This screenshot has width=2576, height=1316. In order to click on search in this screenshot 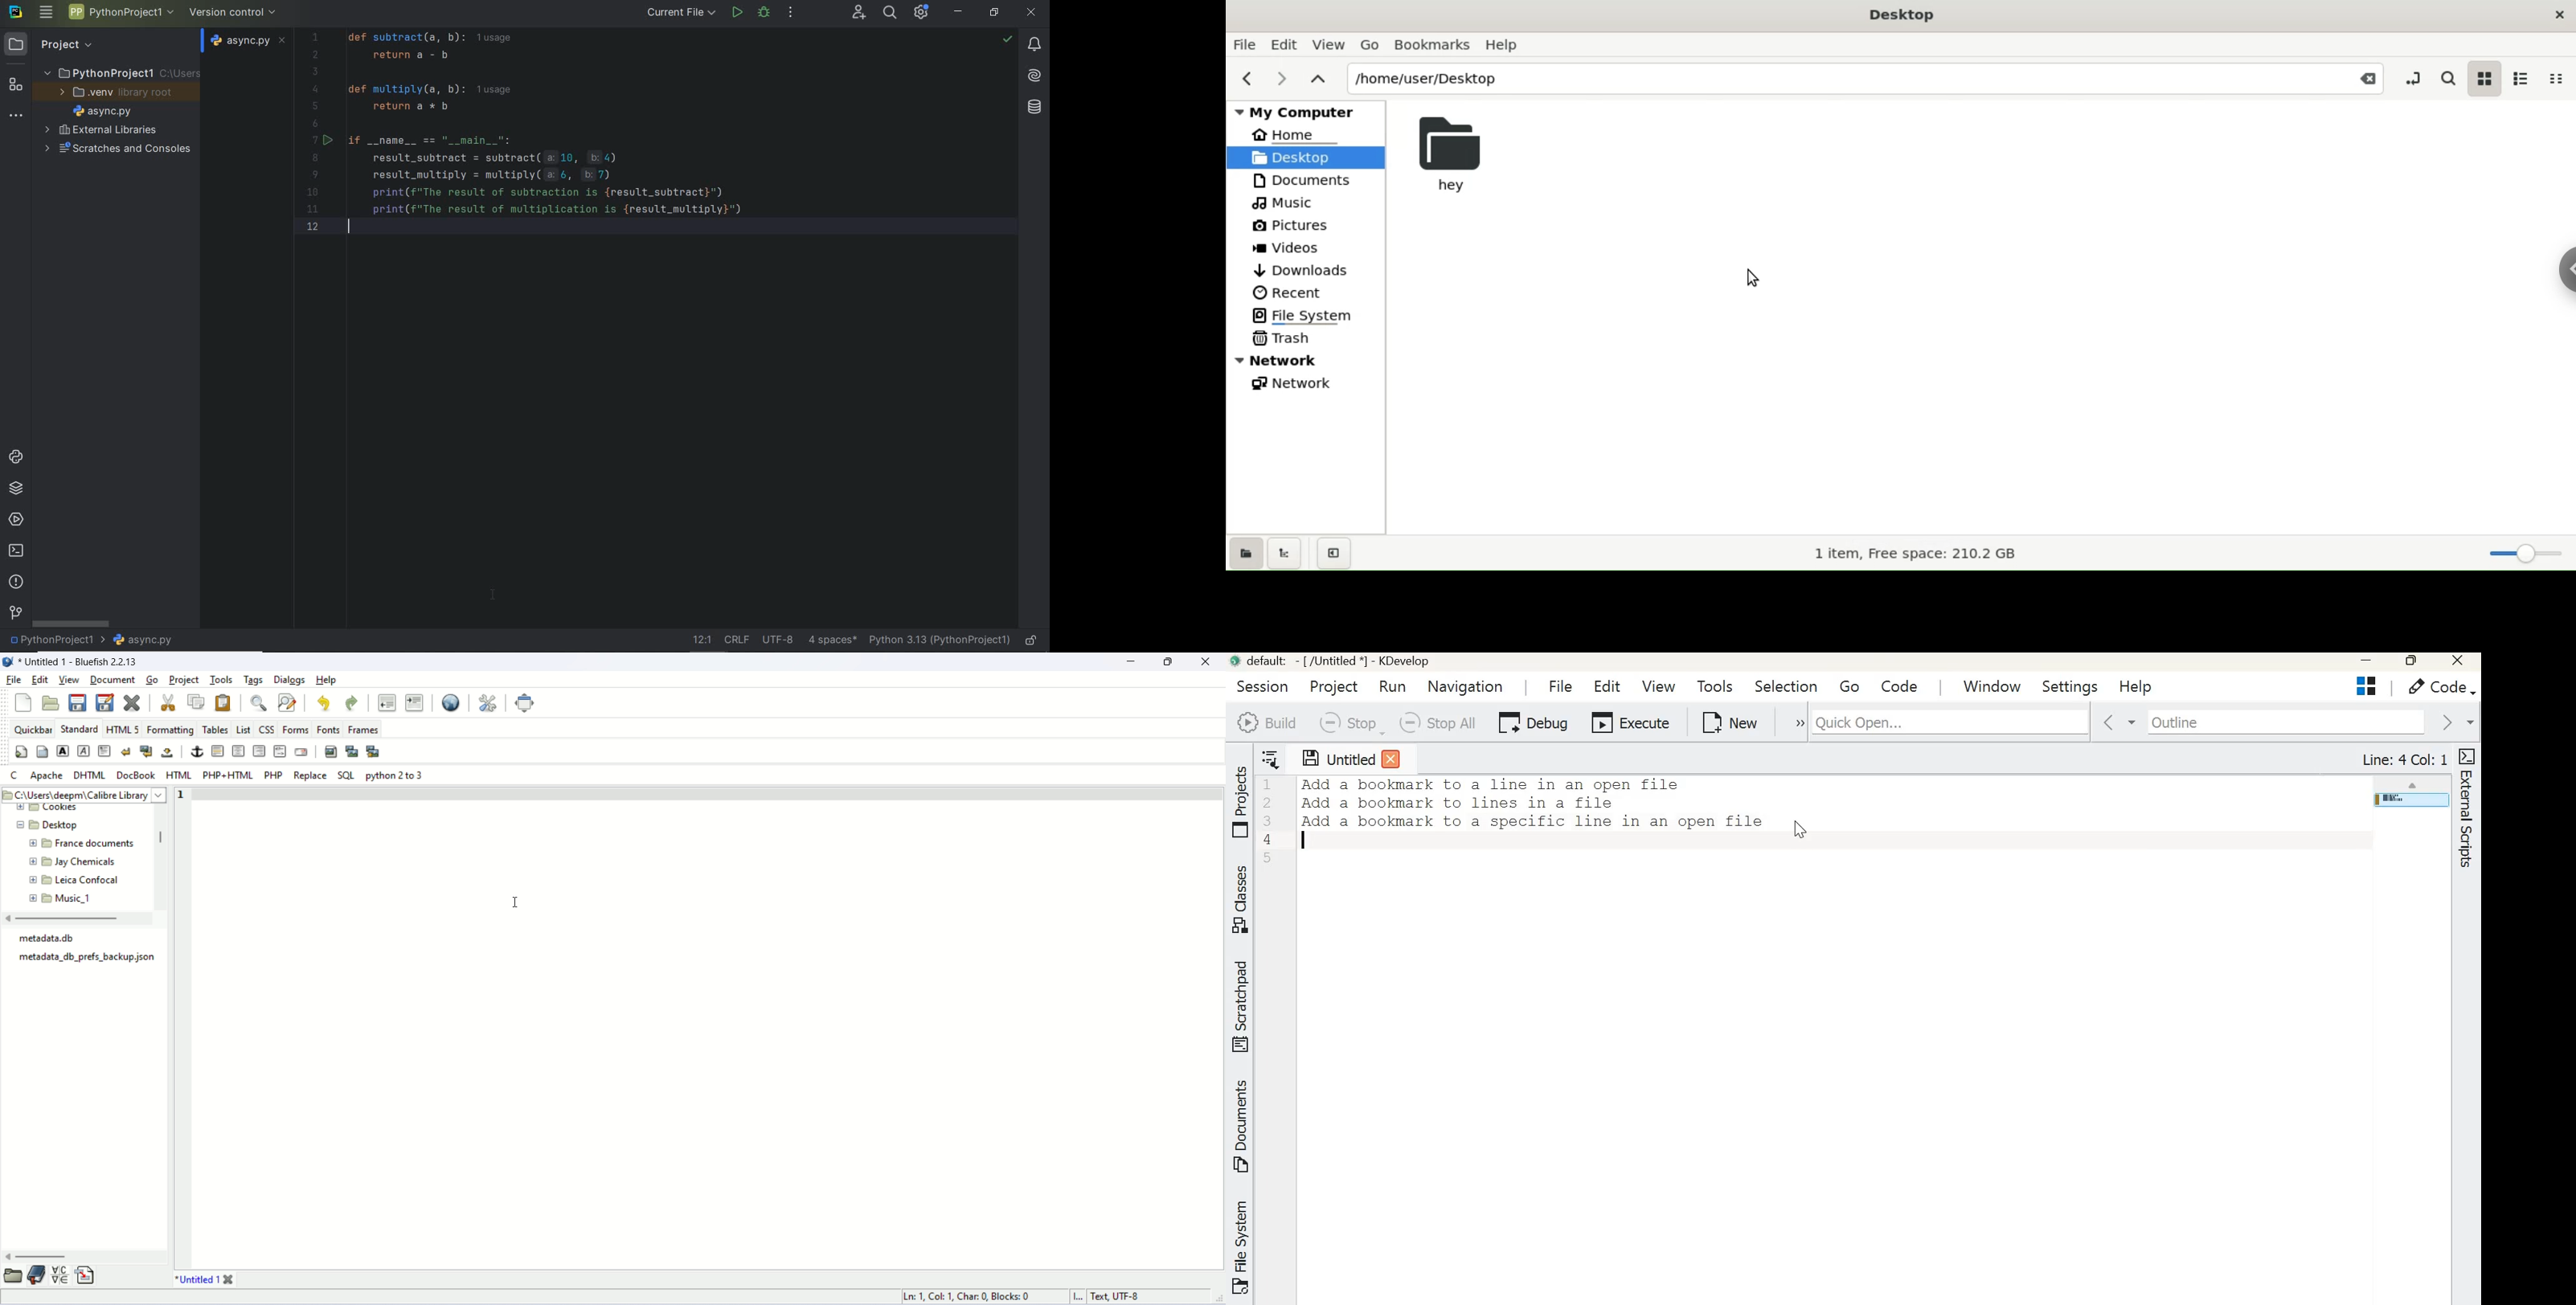, I will do `click(2446, 77)`.